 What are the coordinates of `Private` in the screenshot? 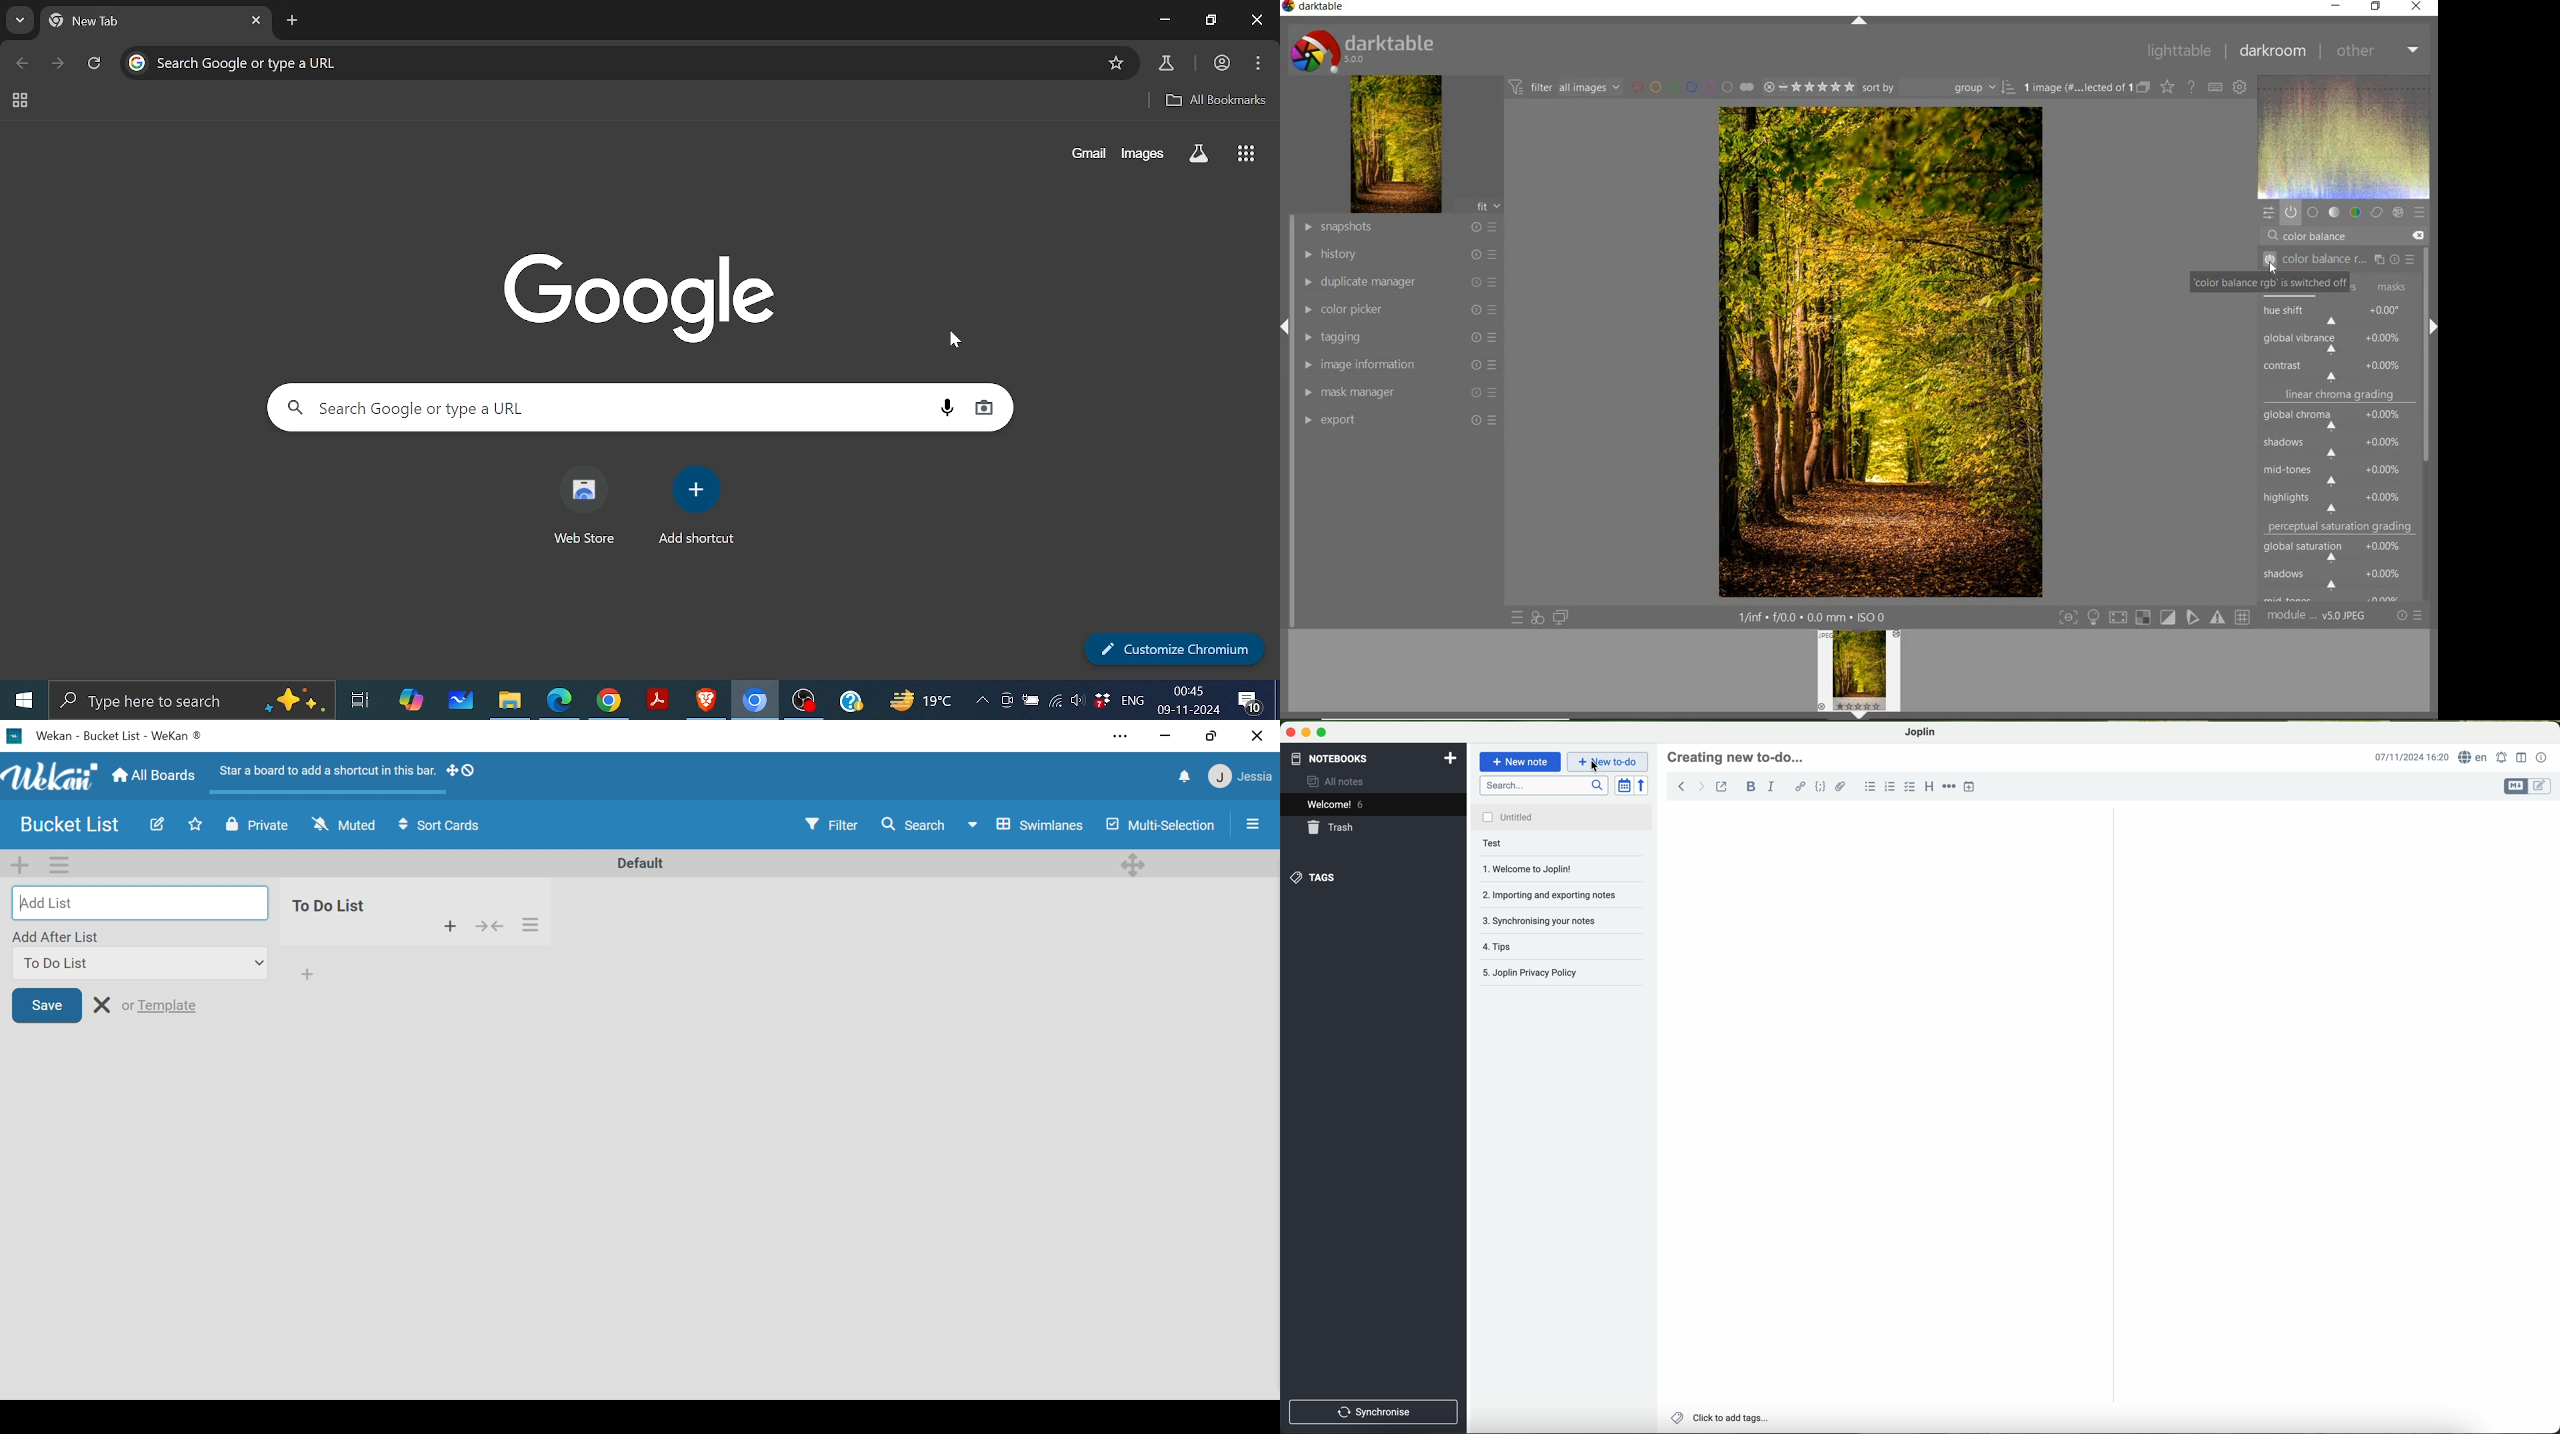 It's located at (257, 827).